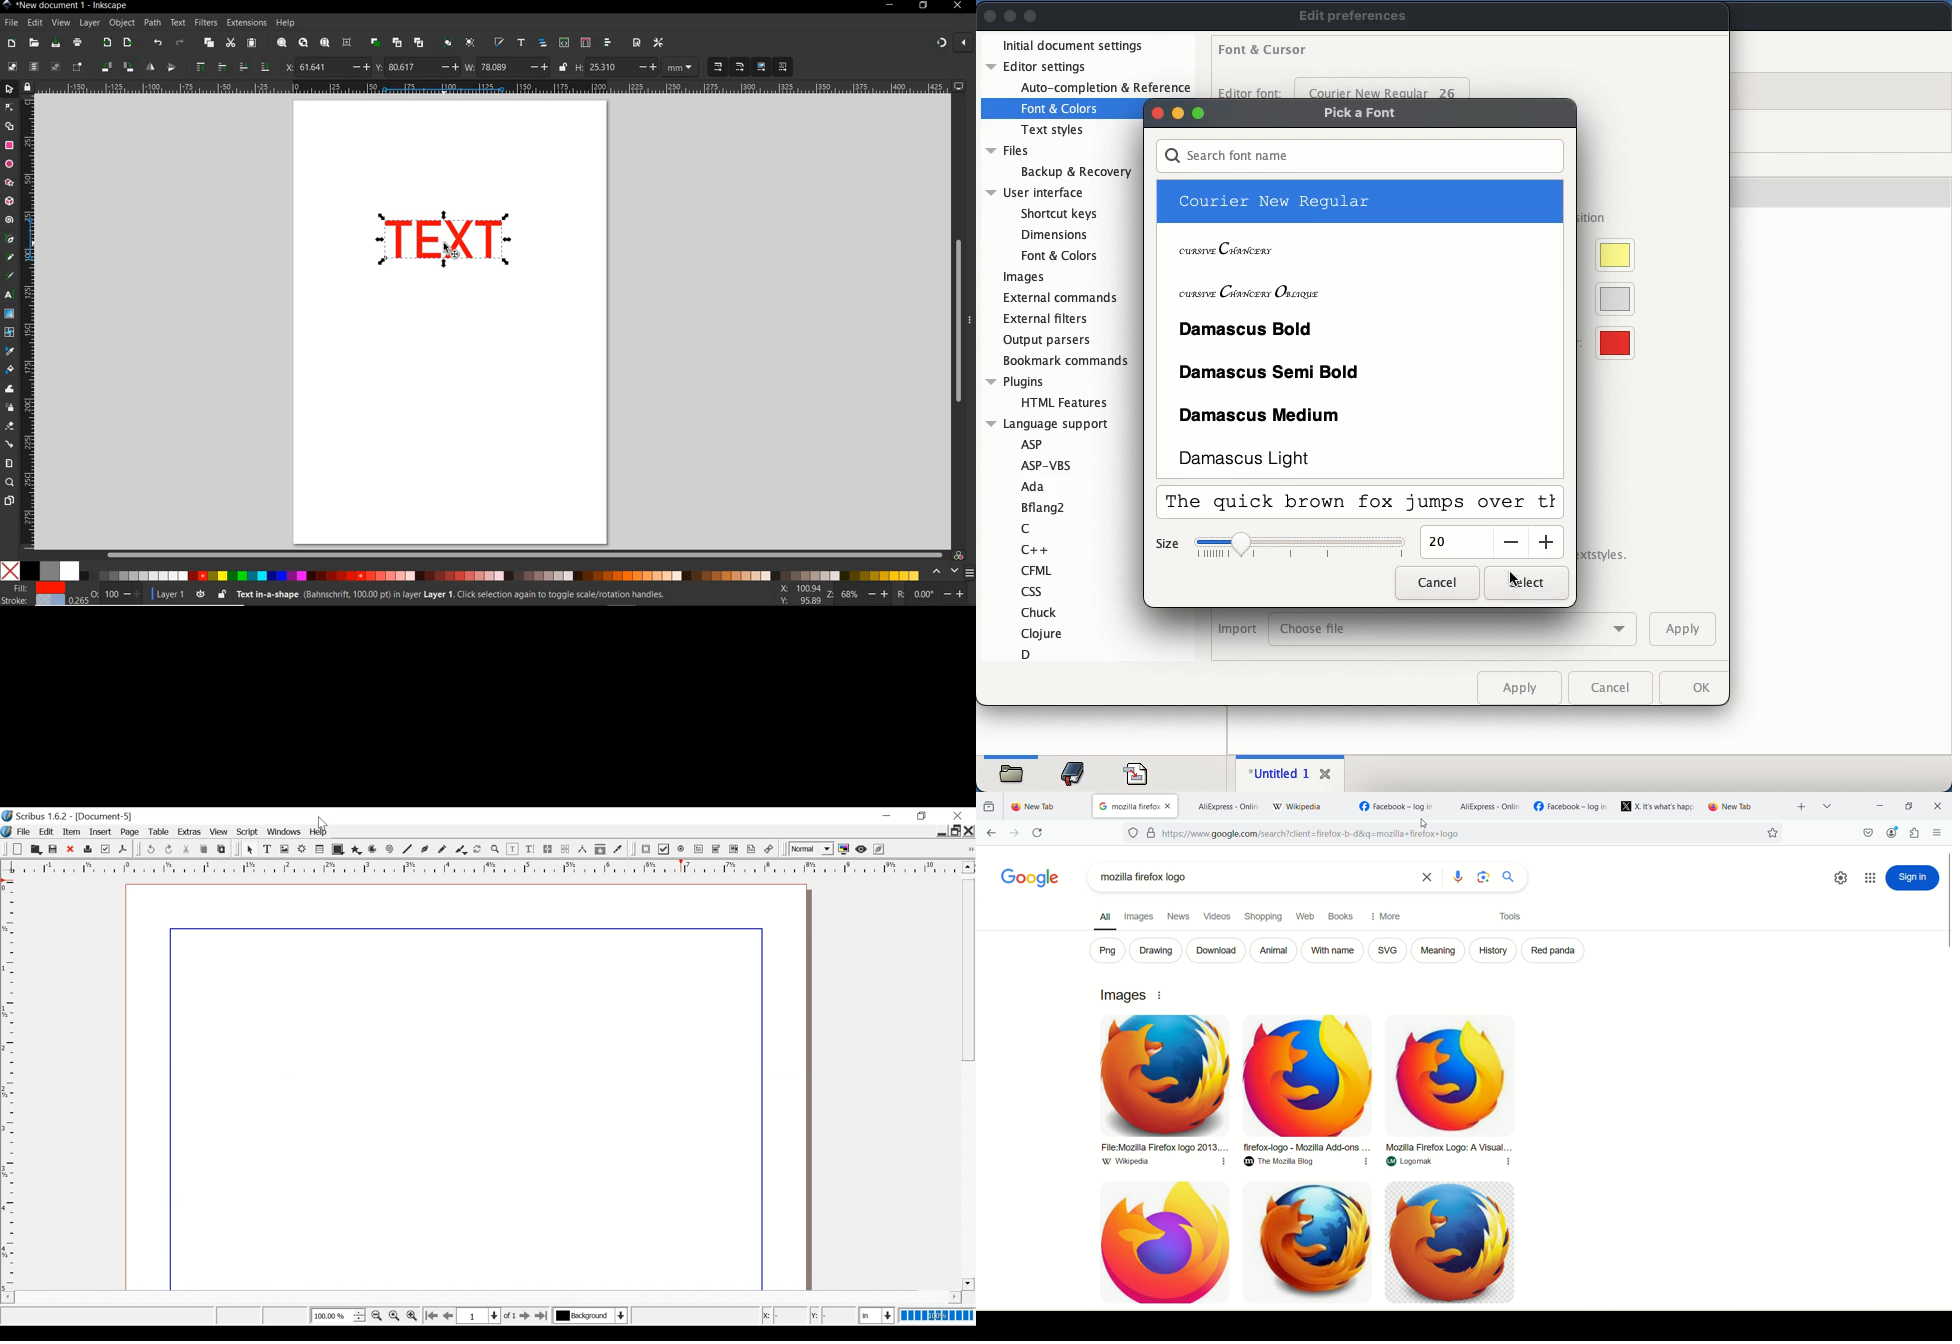  I want to click on create clone, so click(396, 43).